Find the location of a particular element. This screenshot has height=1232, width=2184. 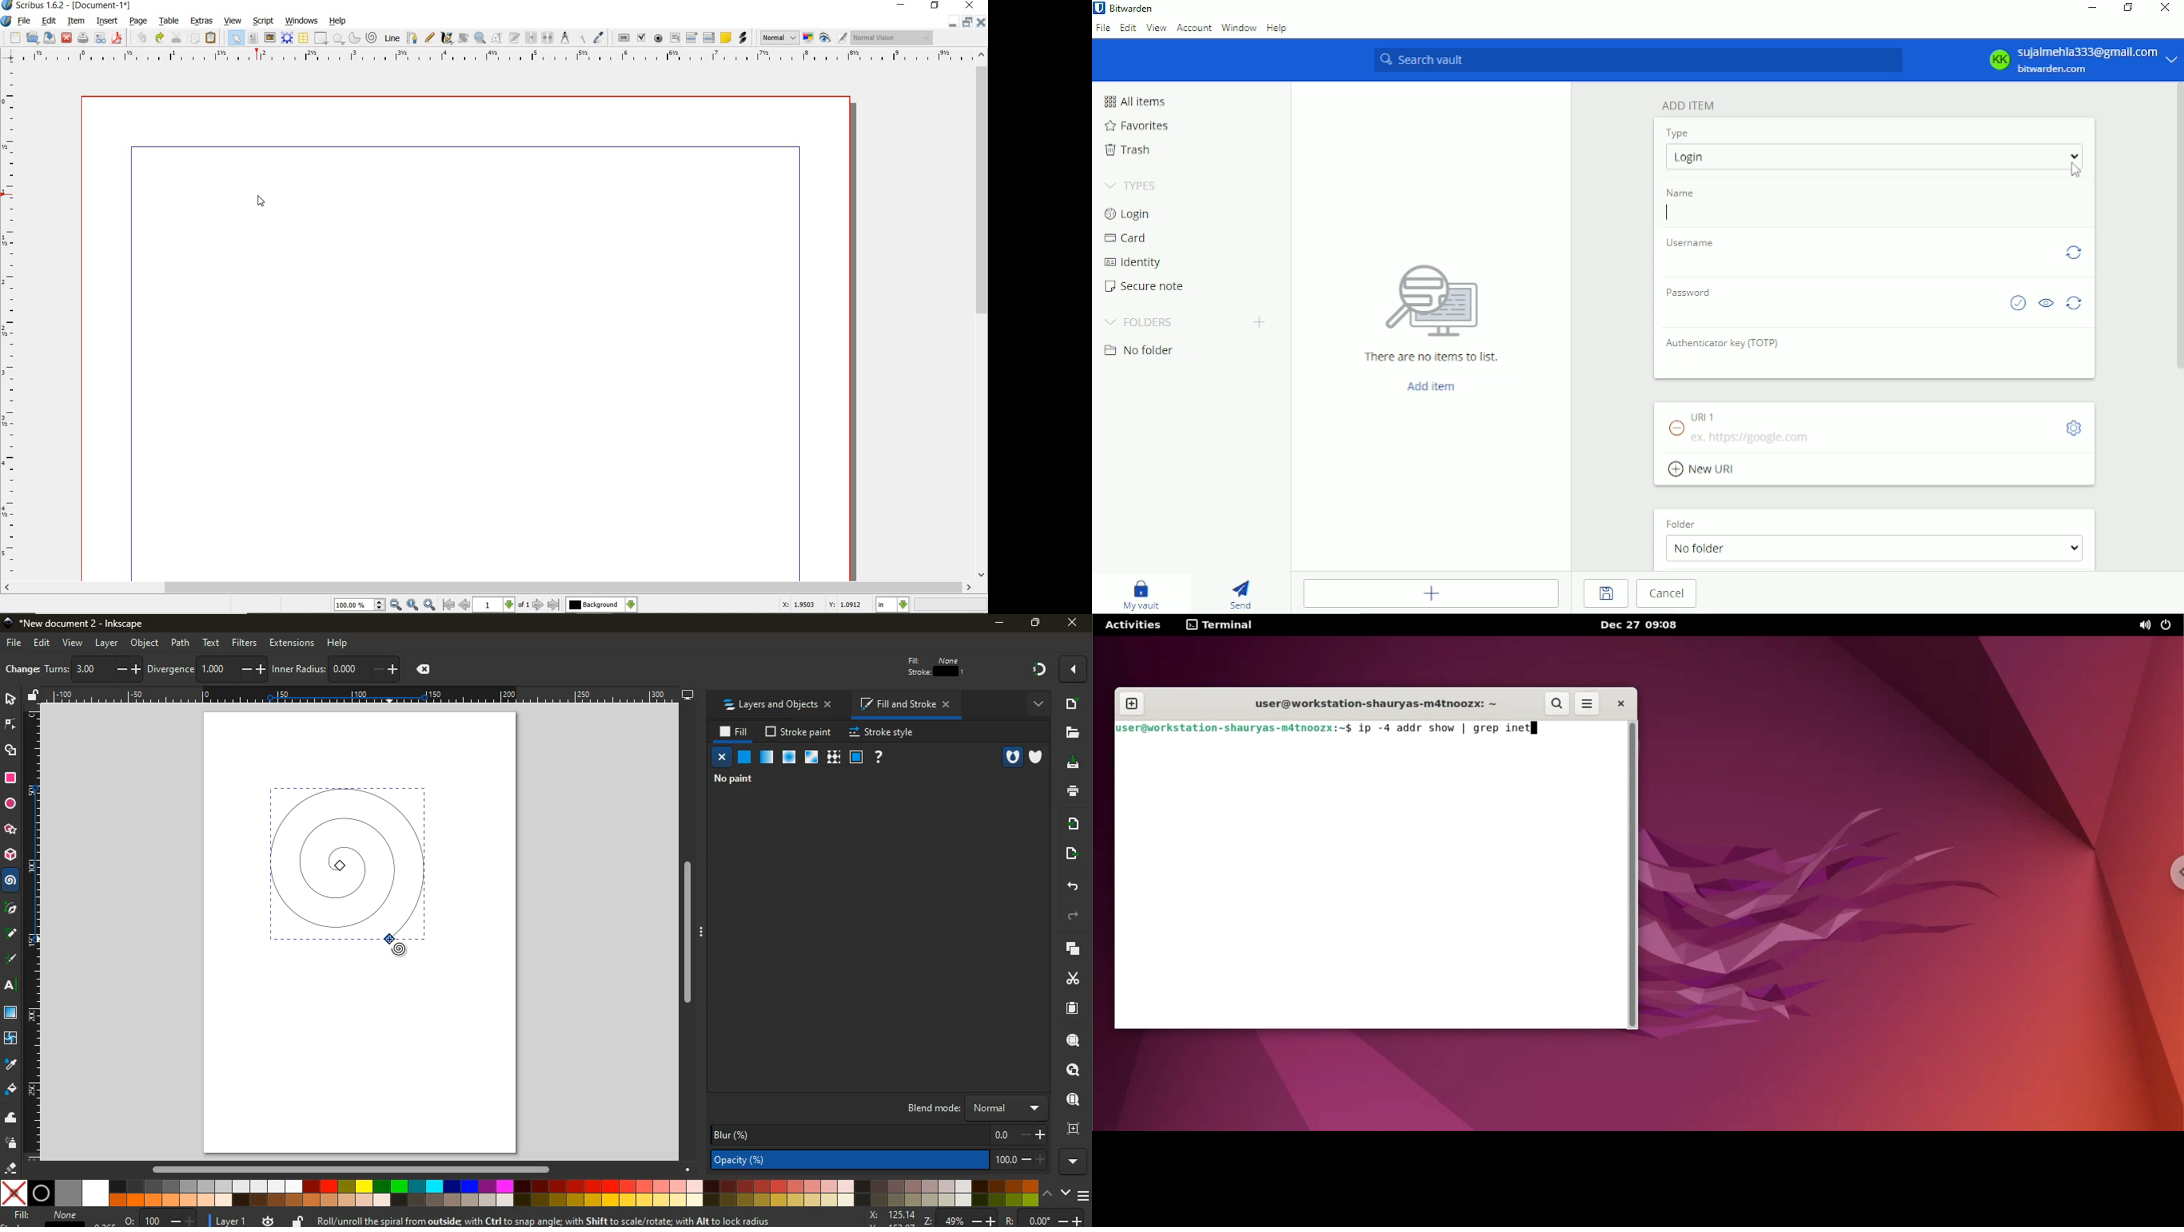

layers and objects is located at coordinates (775, 705).